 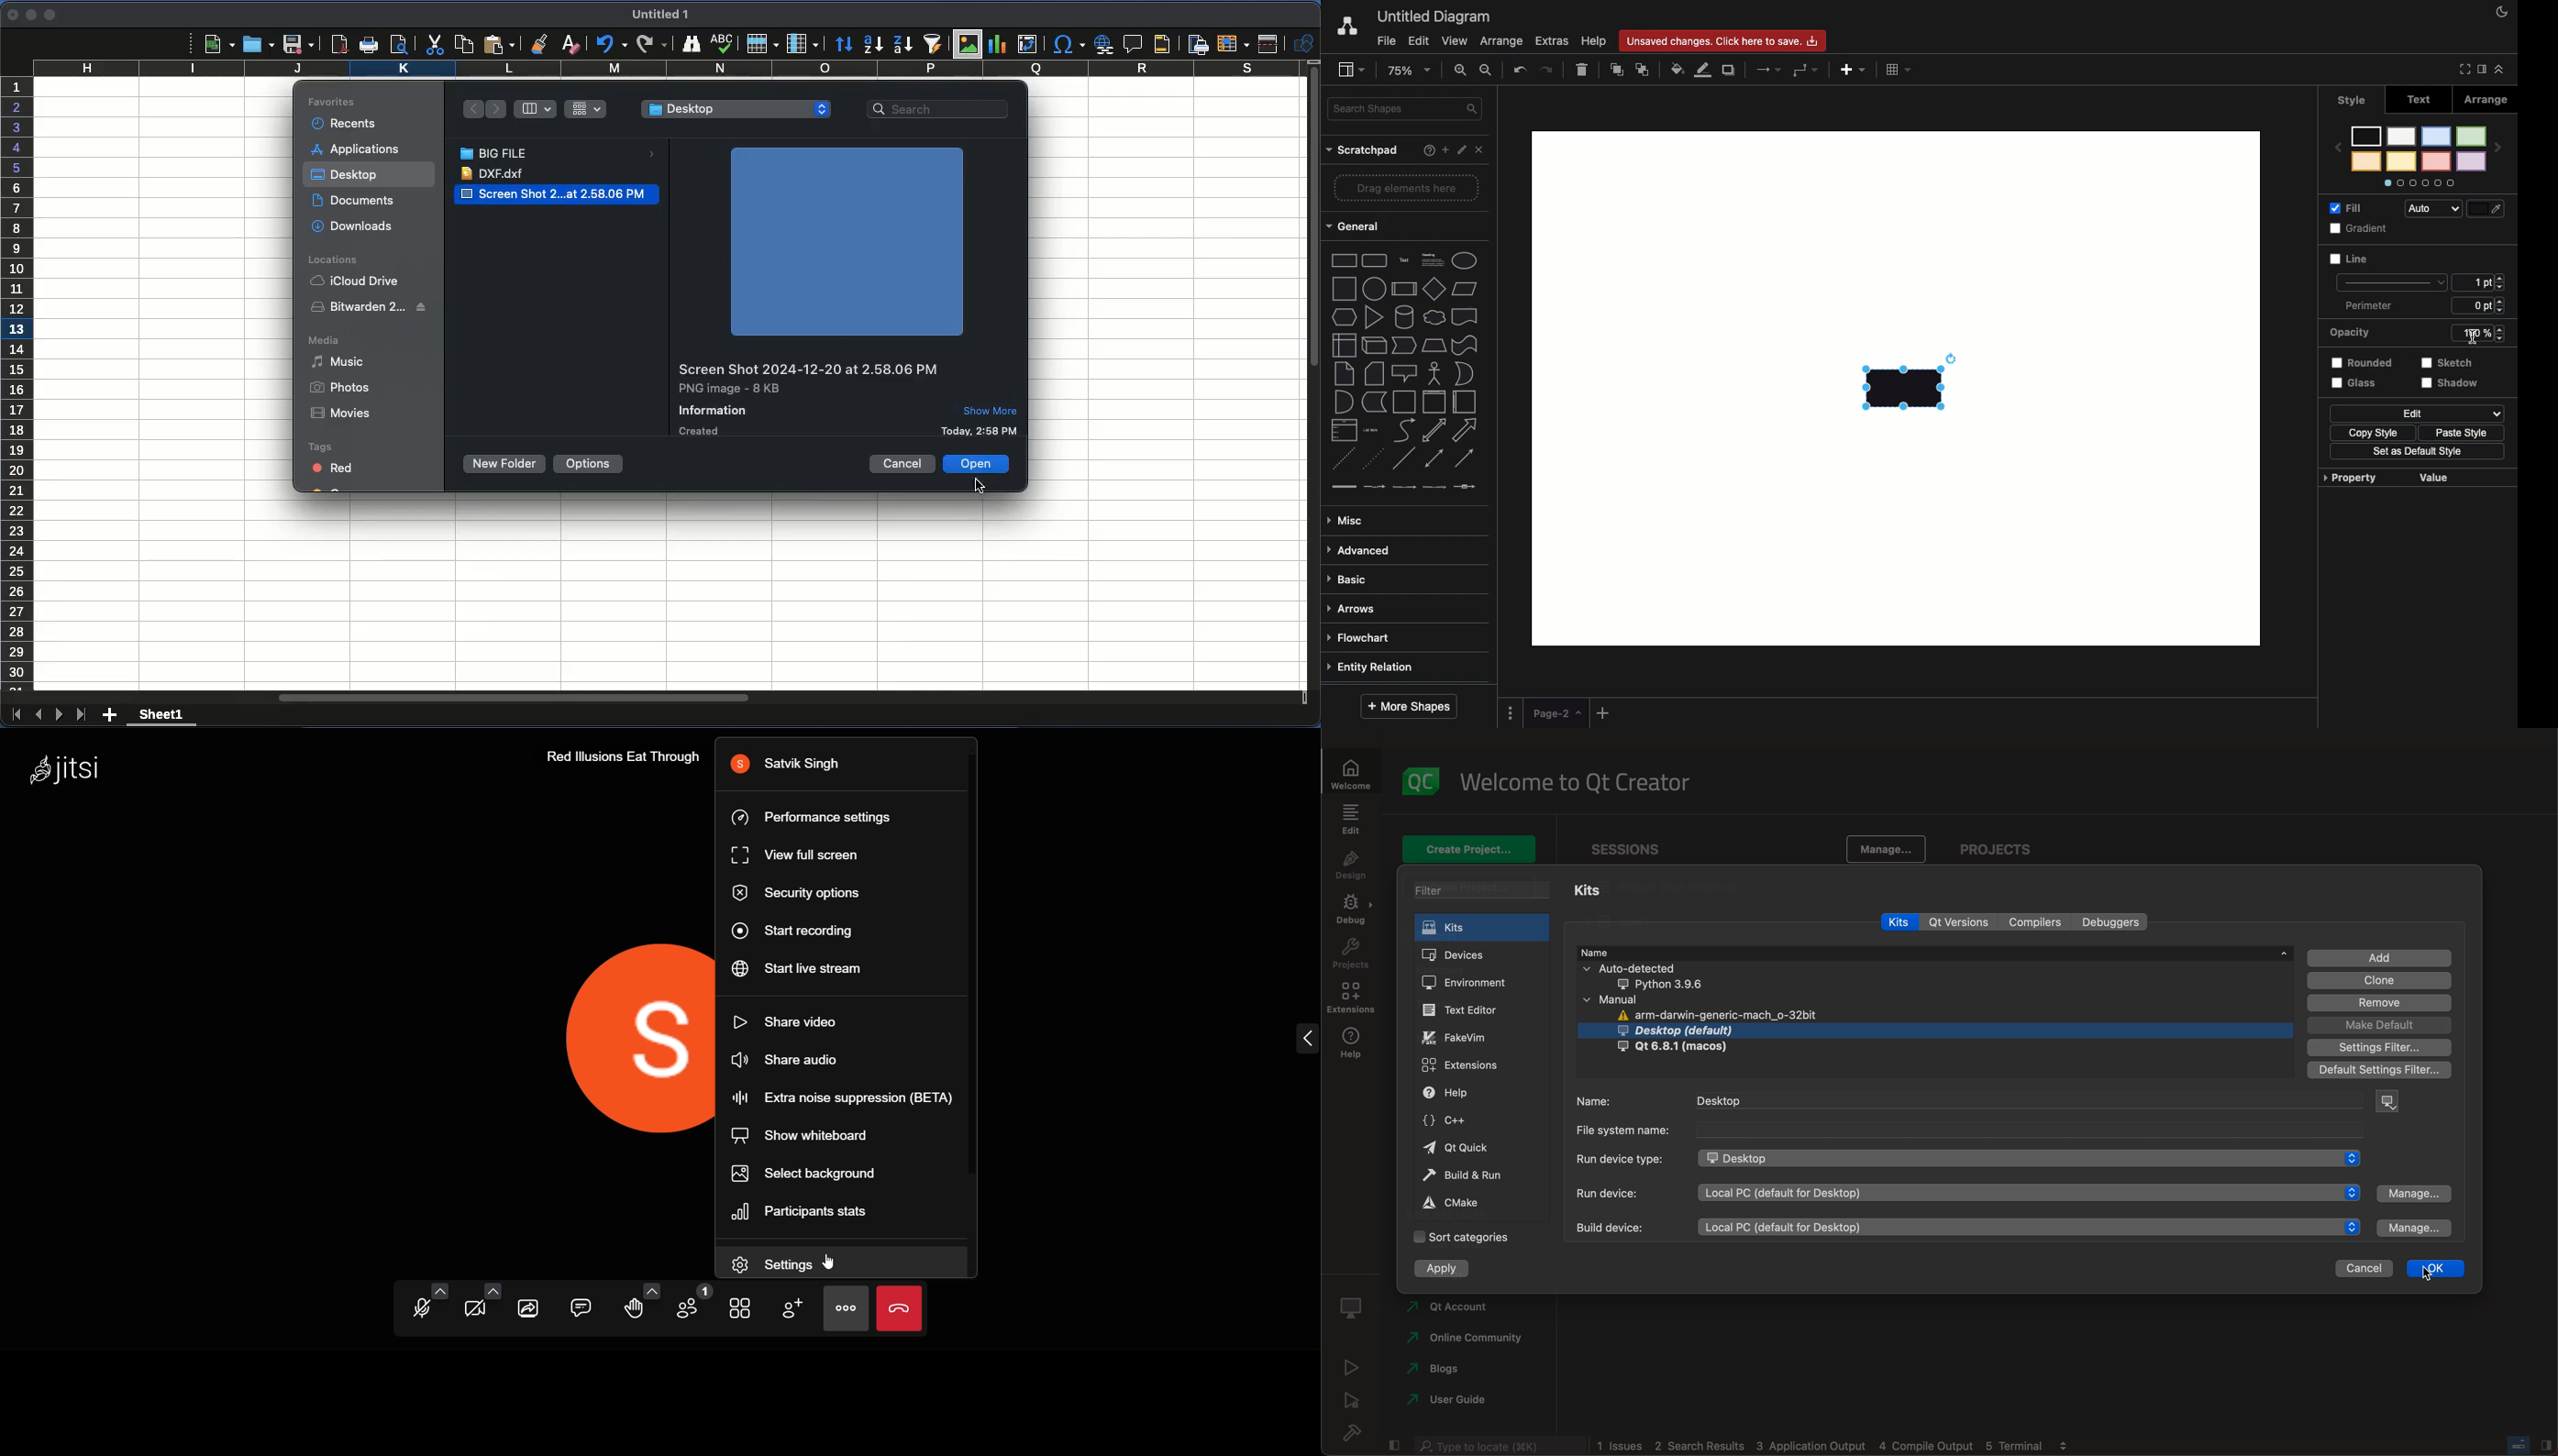 What do you see at coordinates (1404, 488) in the screenshot?
I see `connector with 2 labels` at bounding box center [1404, 488].